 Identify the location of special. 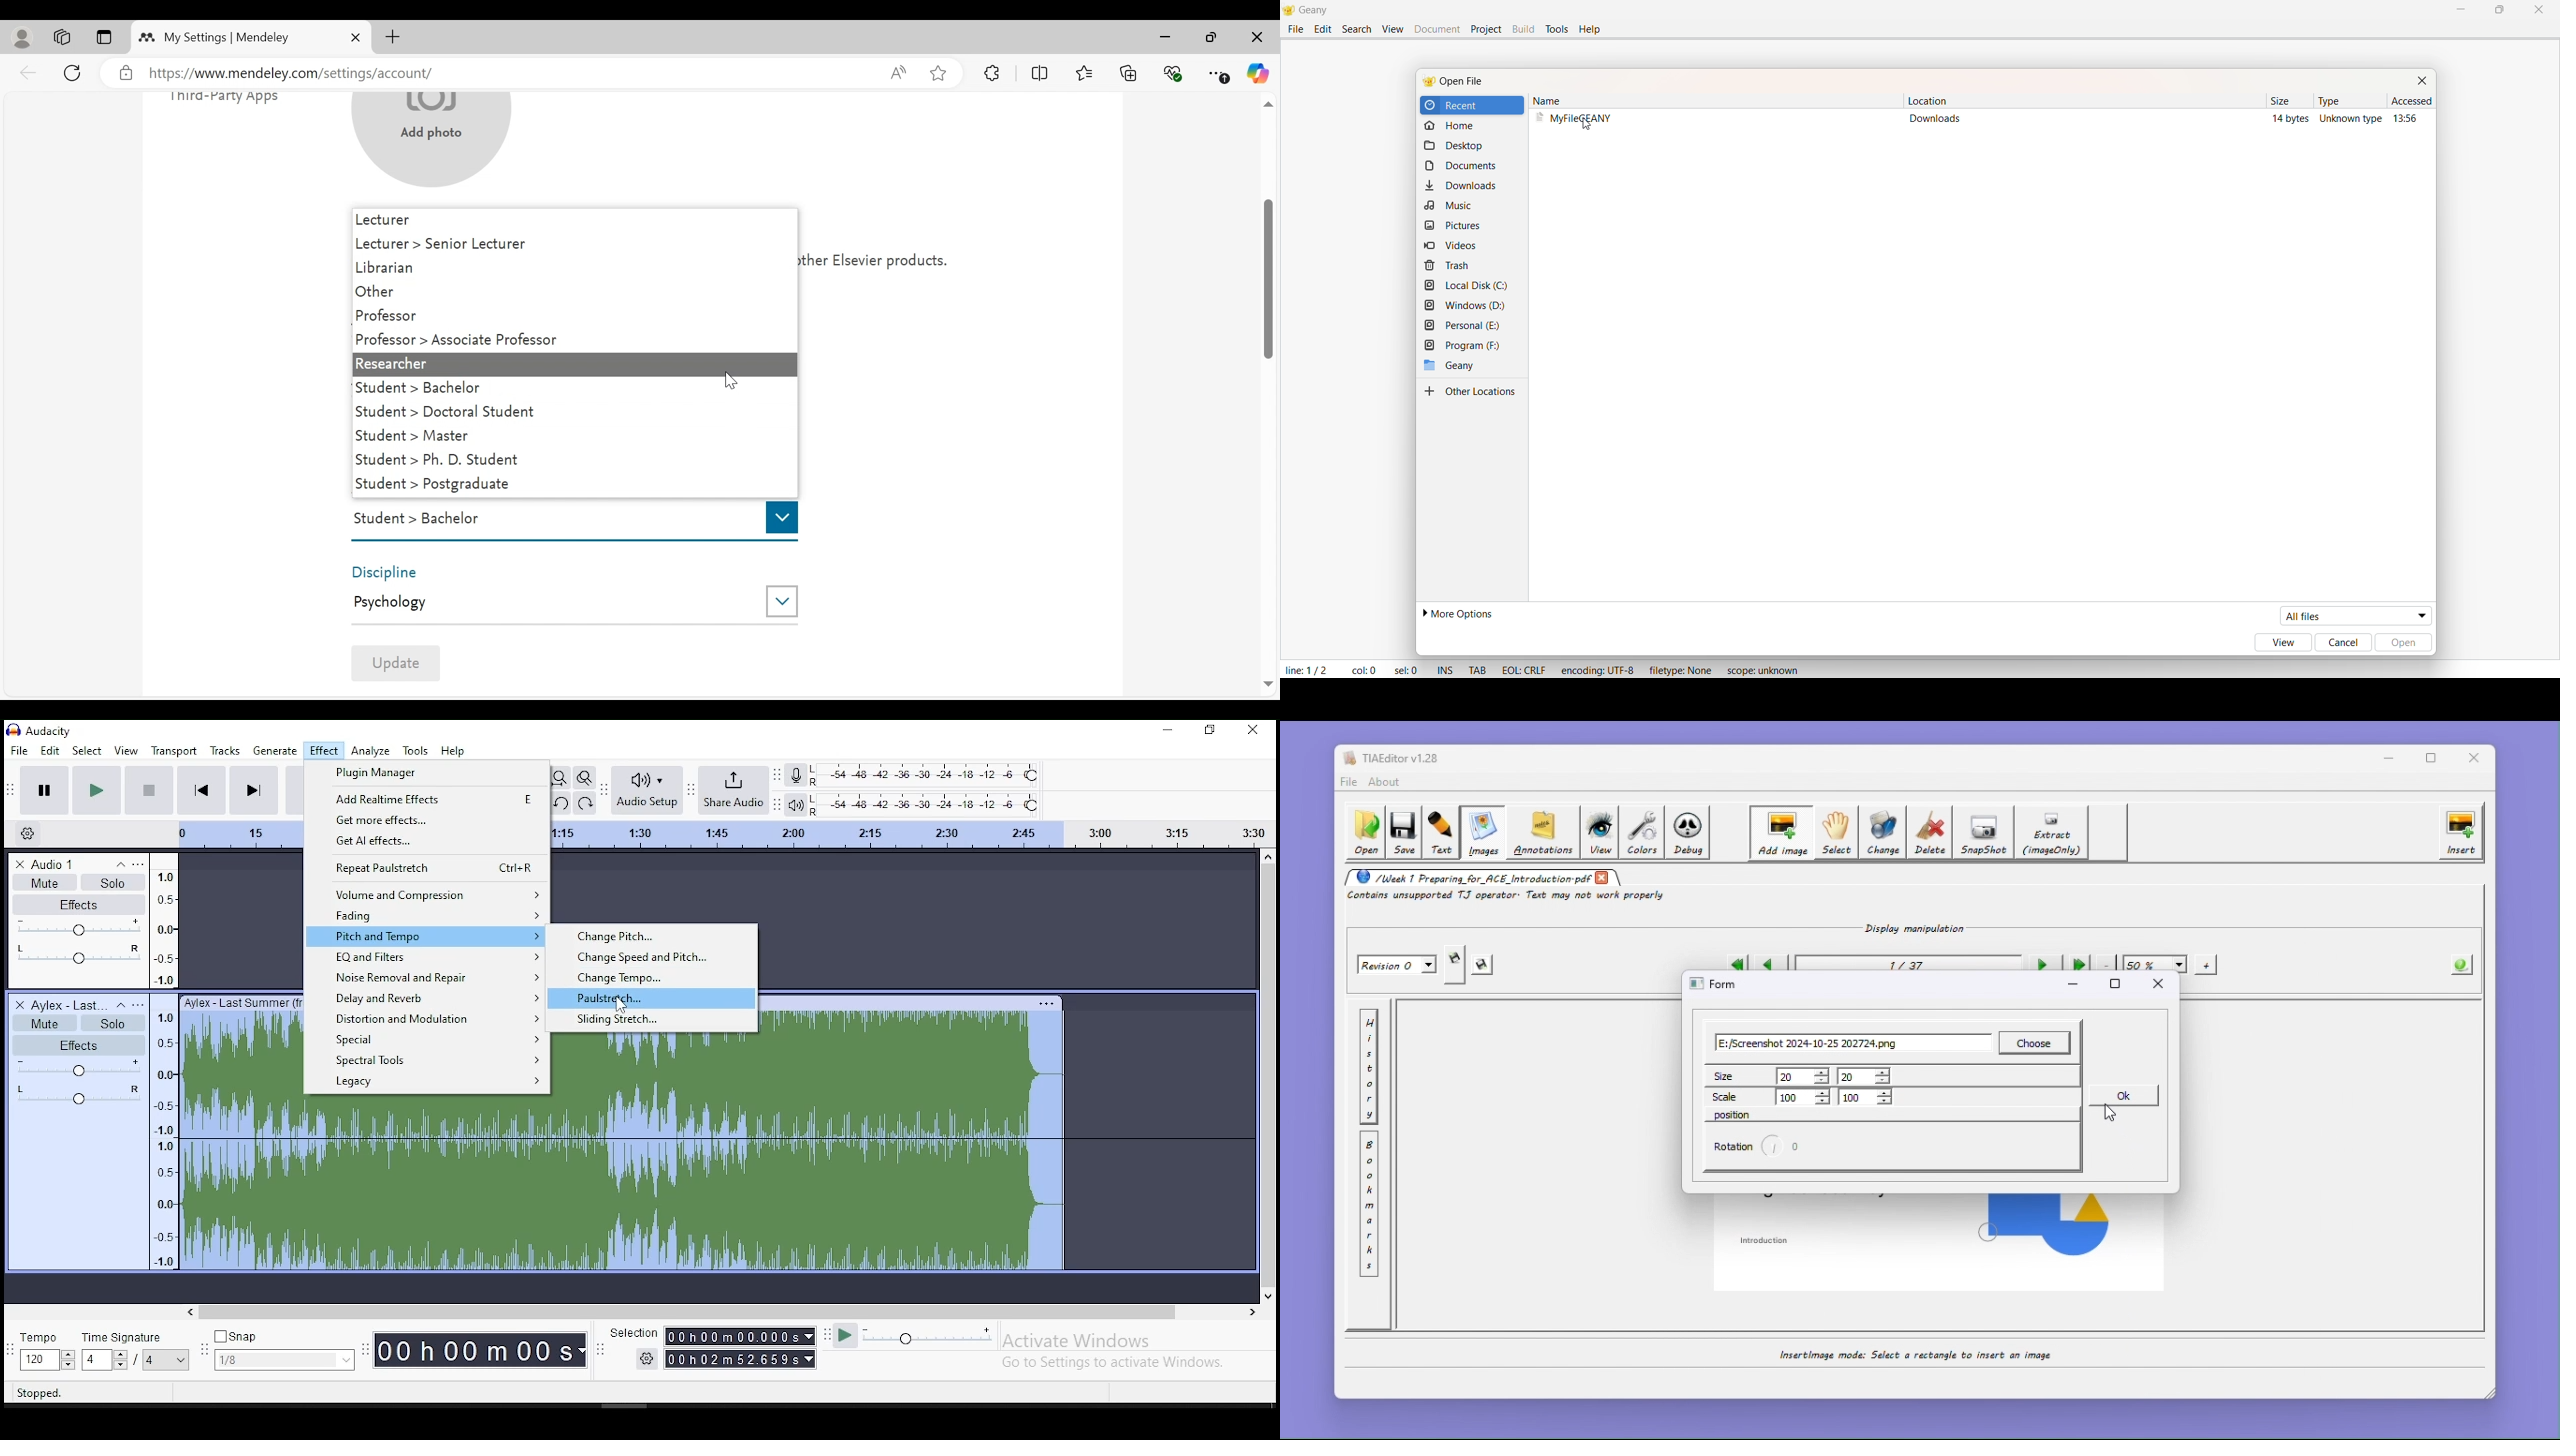
(429, 1040).